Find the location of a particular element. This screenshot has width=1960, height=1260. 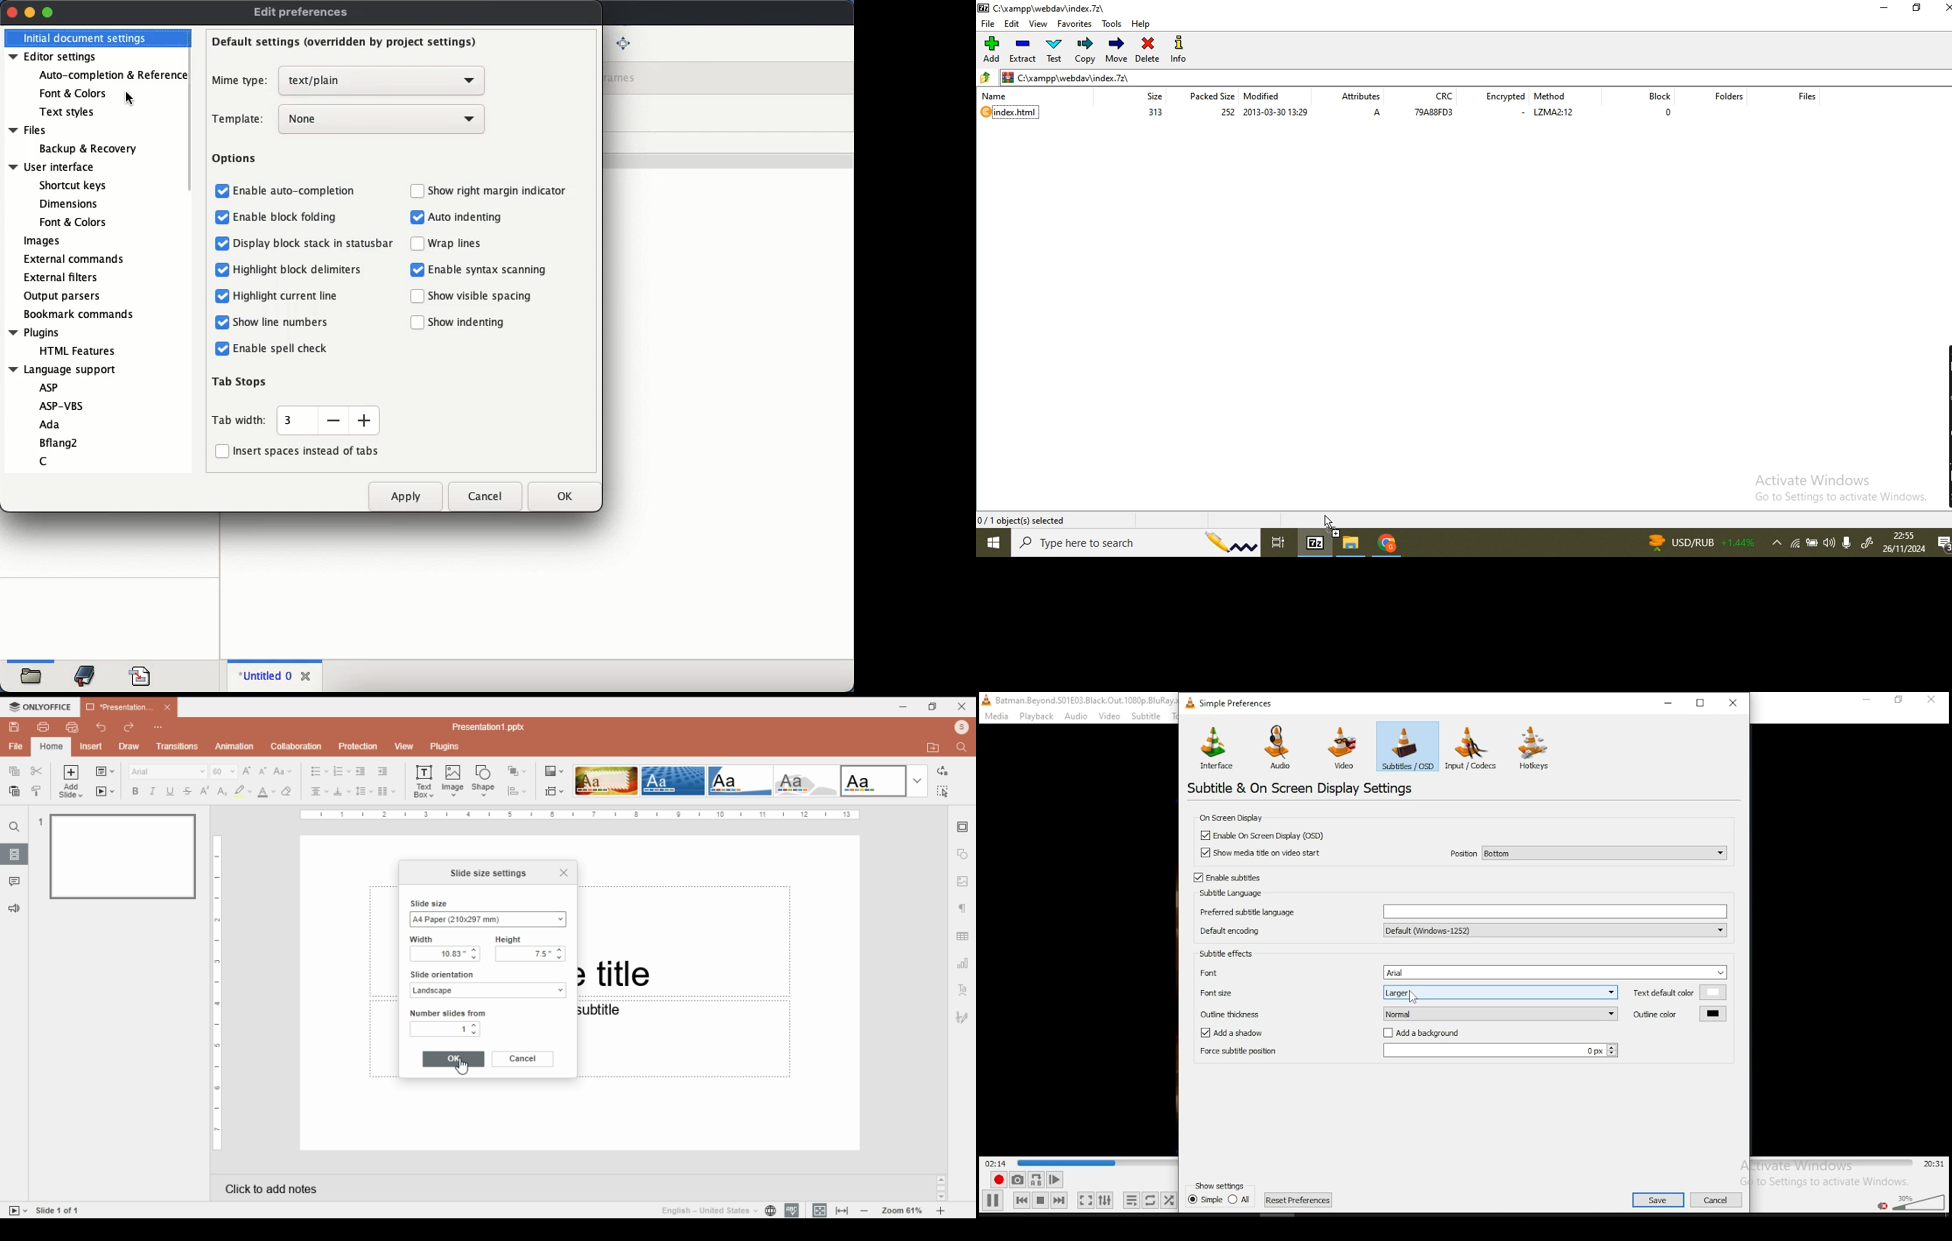

 is located at coordinates (1740, 989).